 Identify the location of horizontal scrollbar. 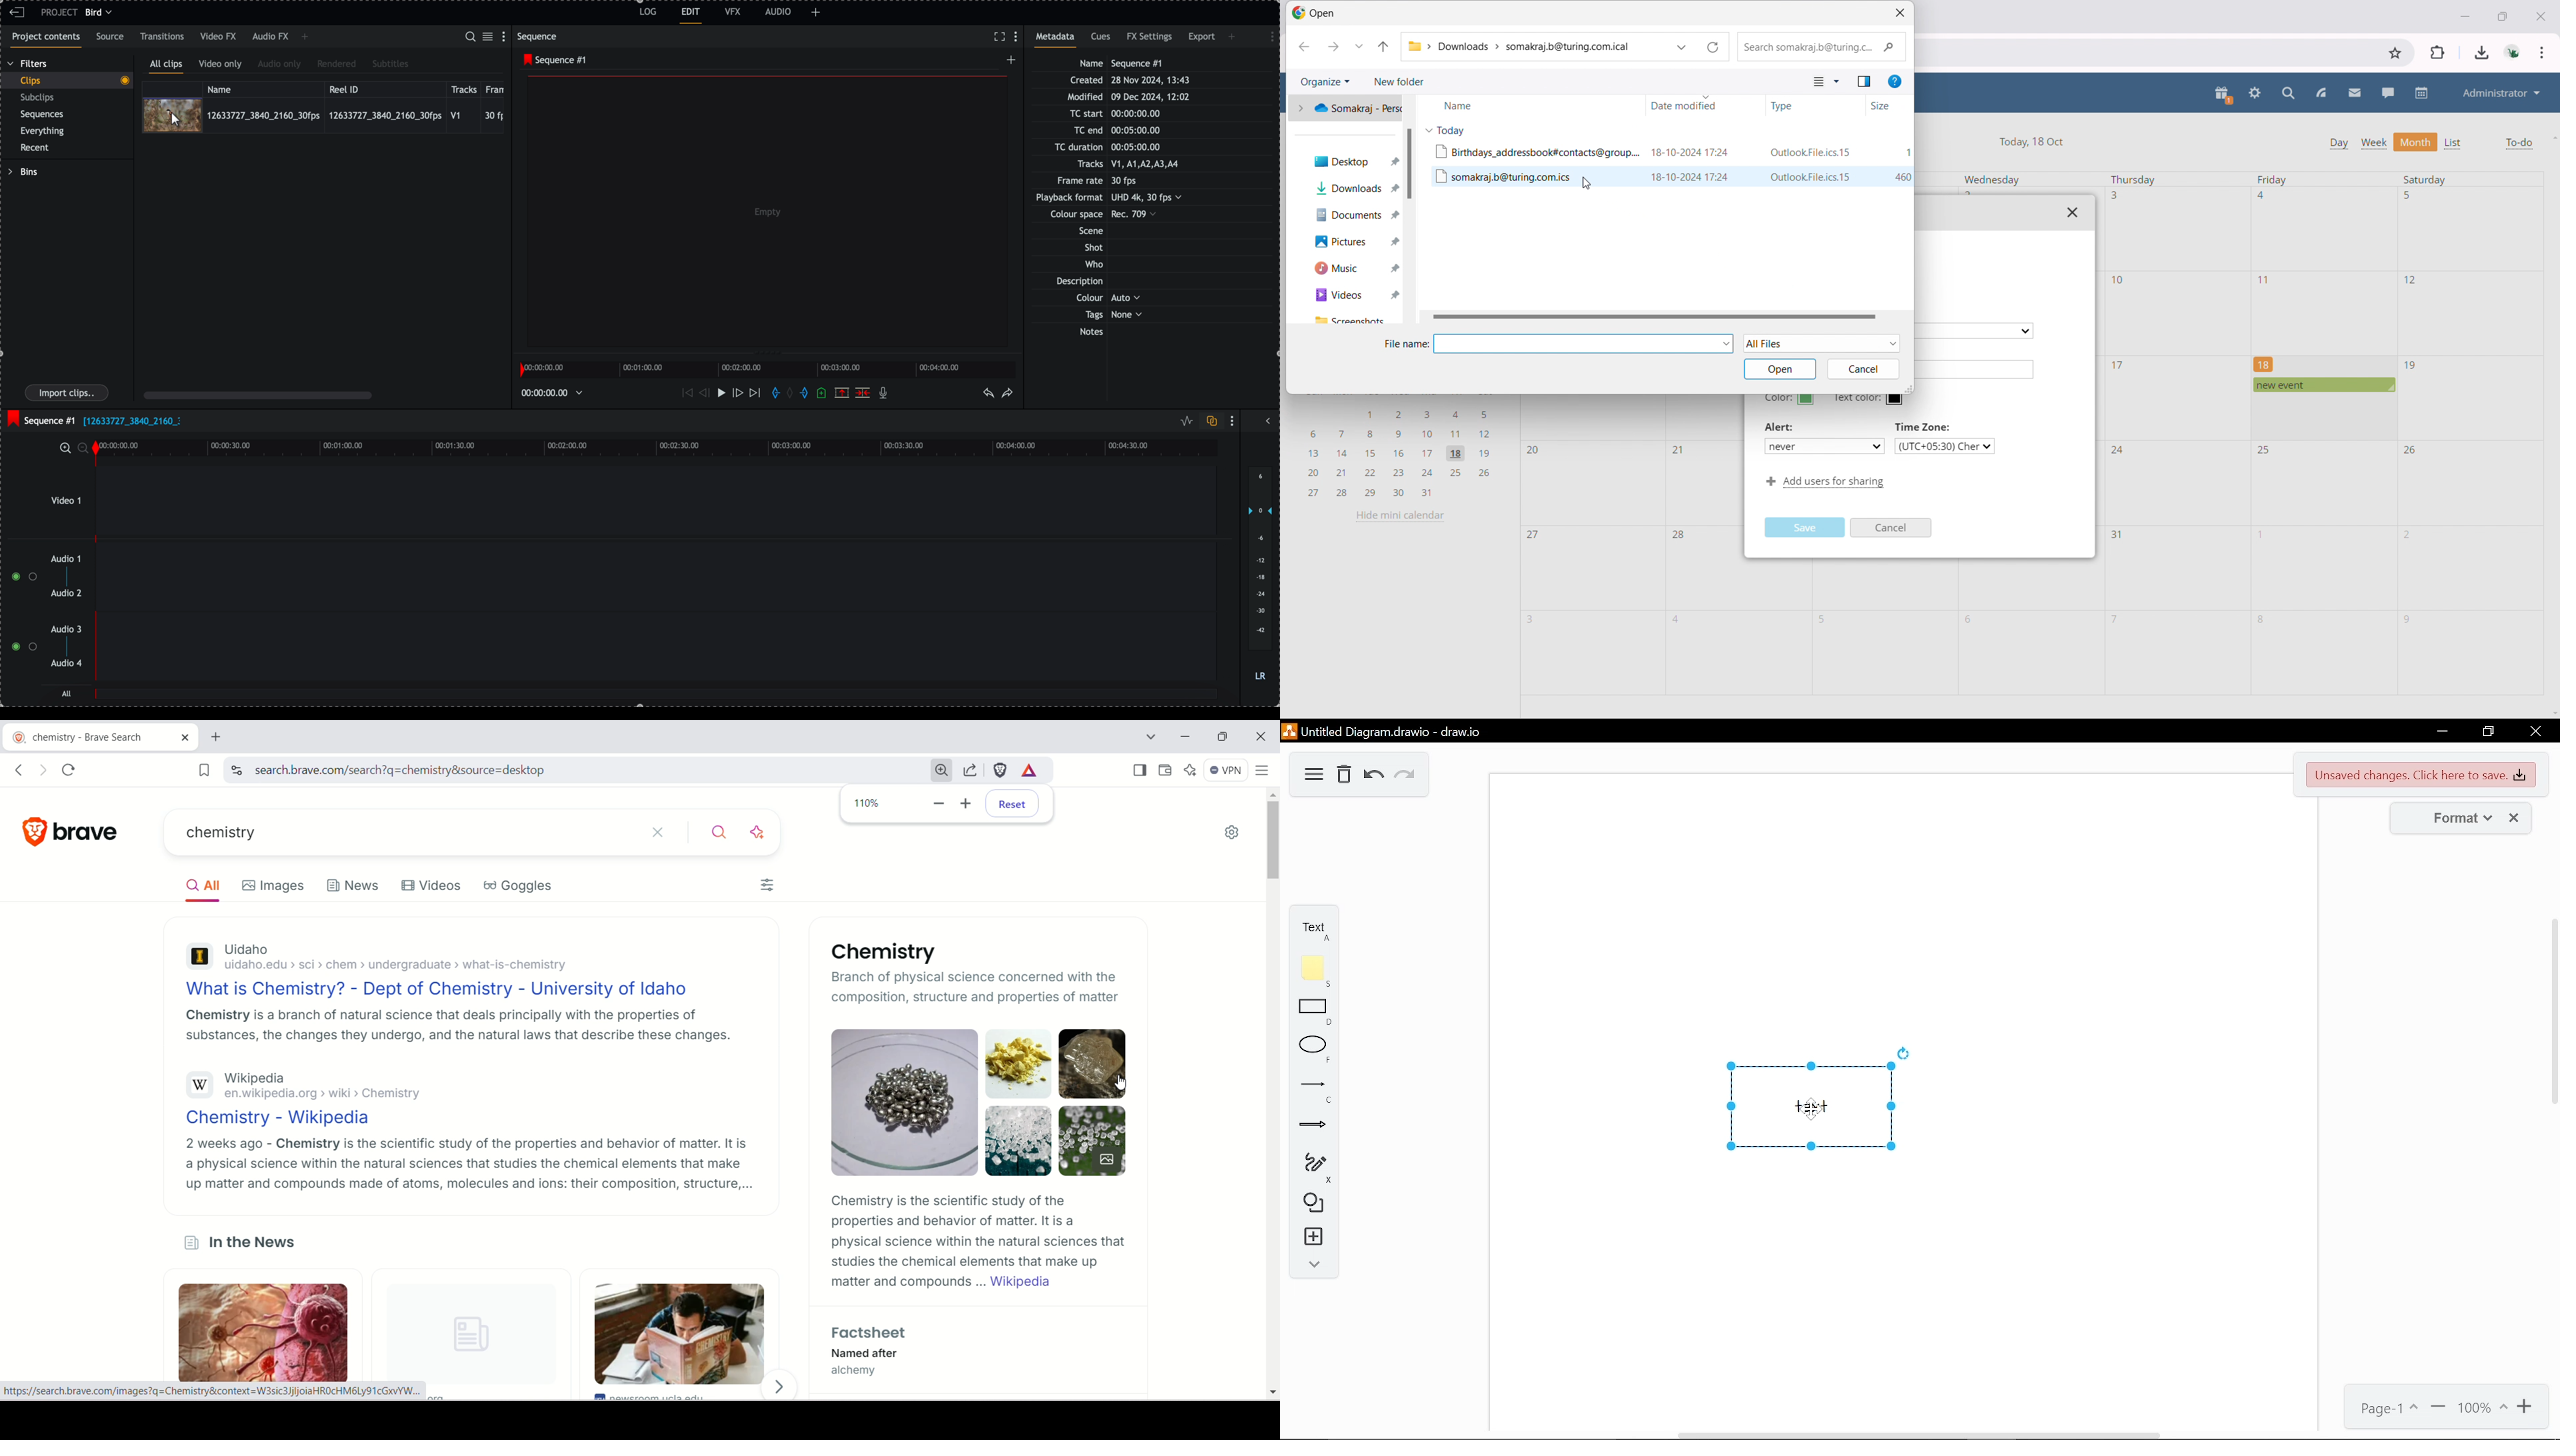
(1657, 317).